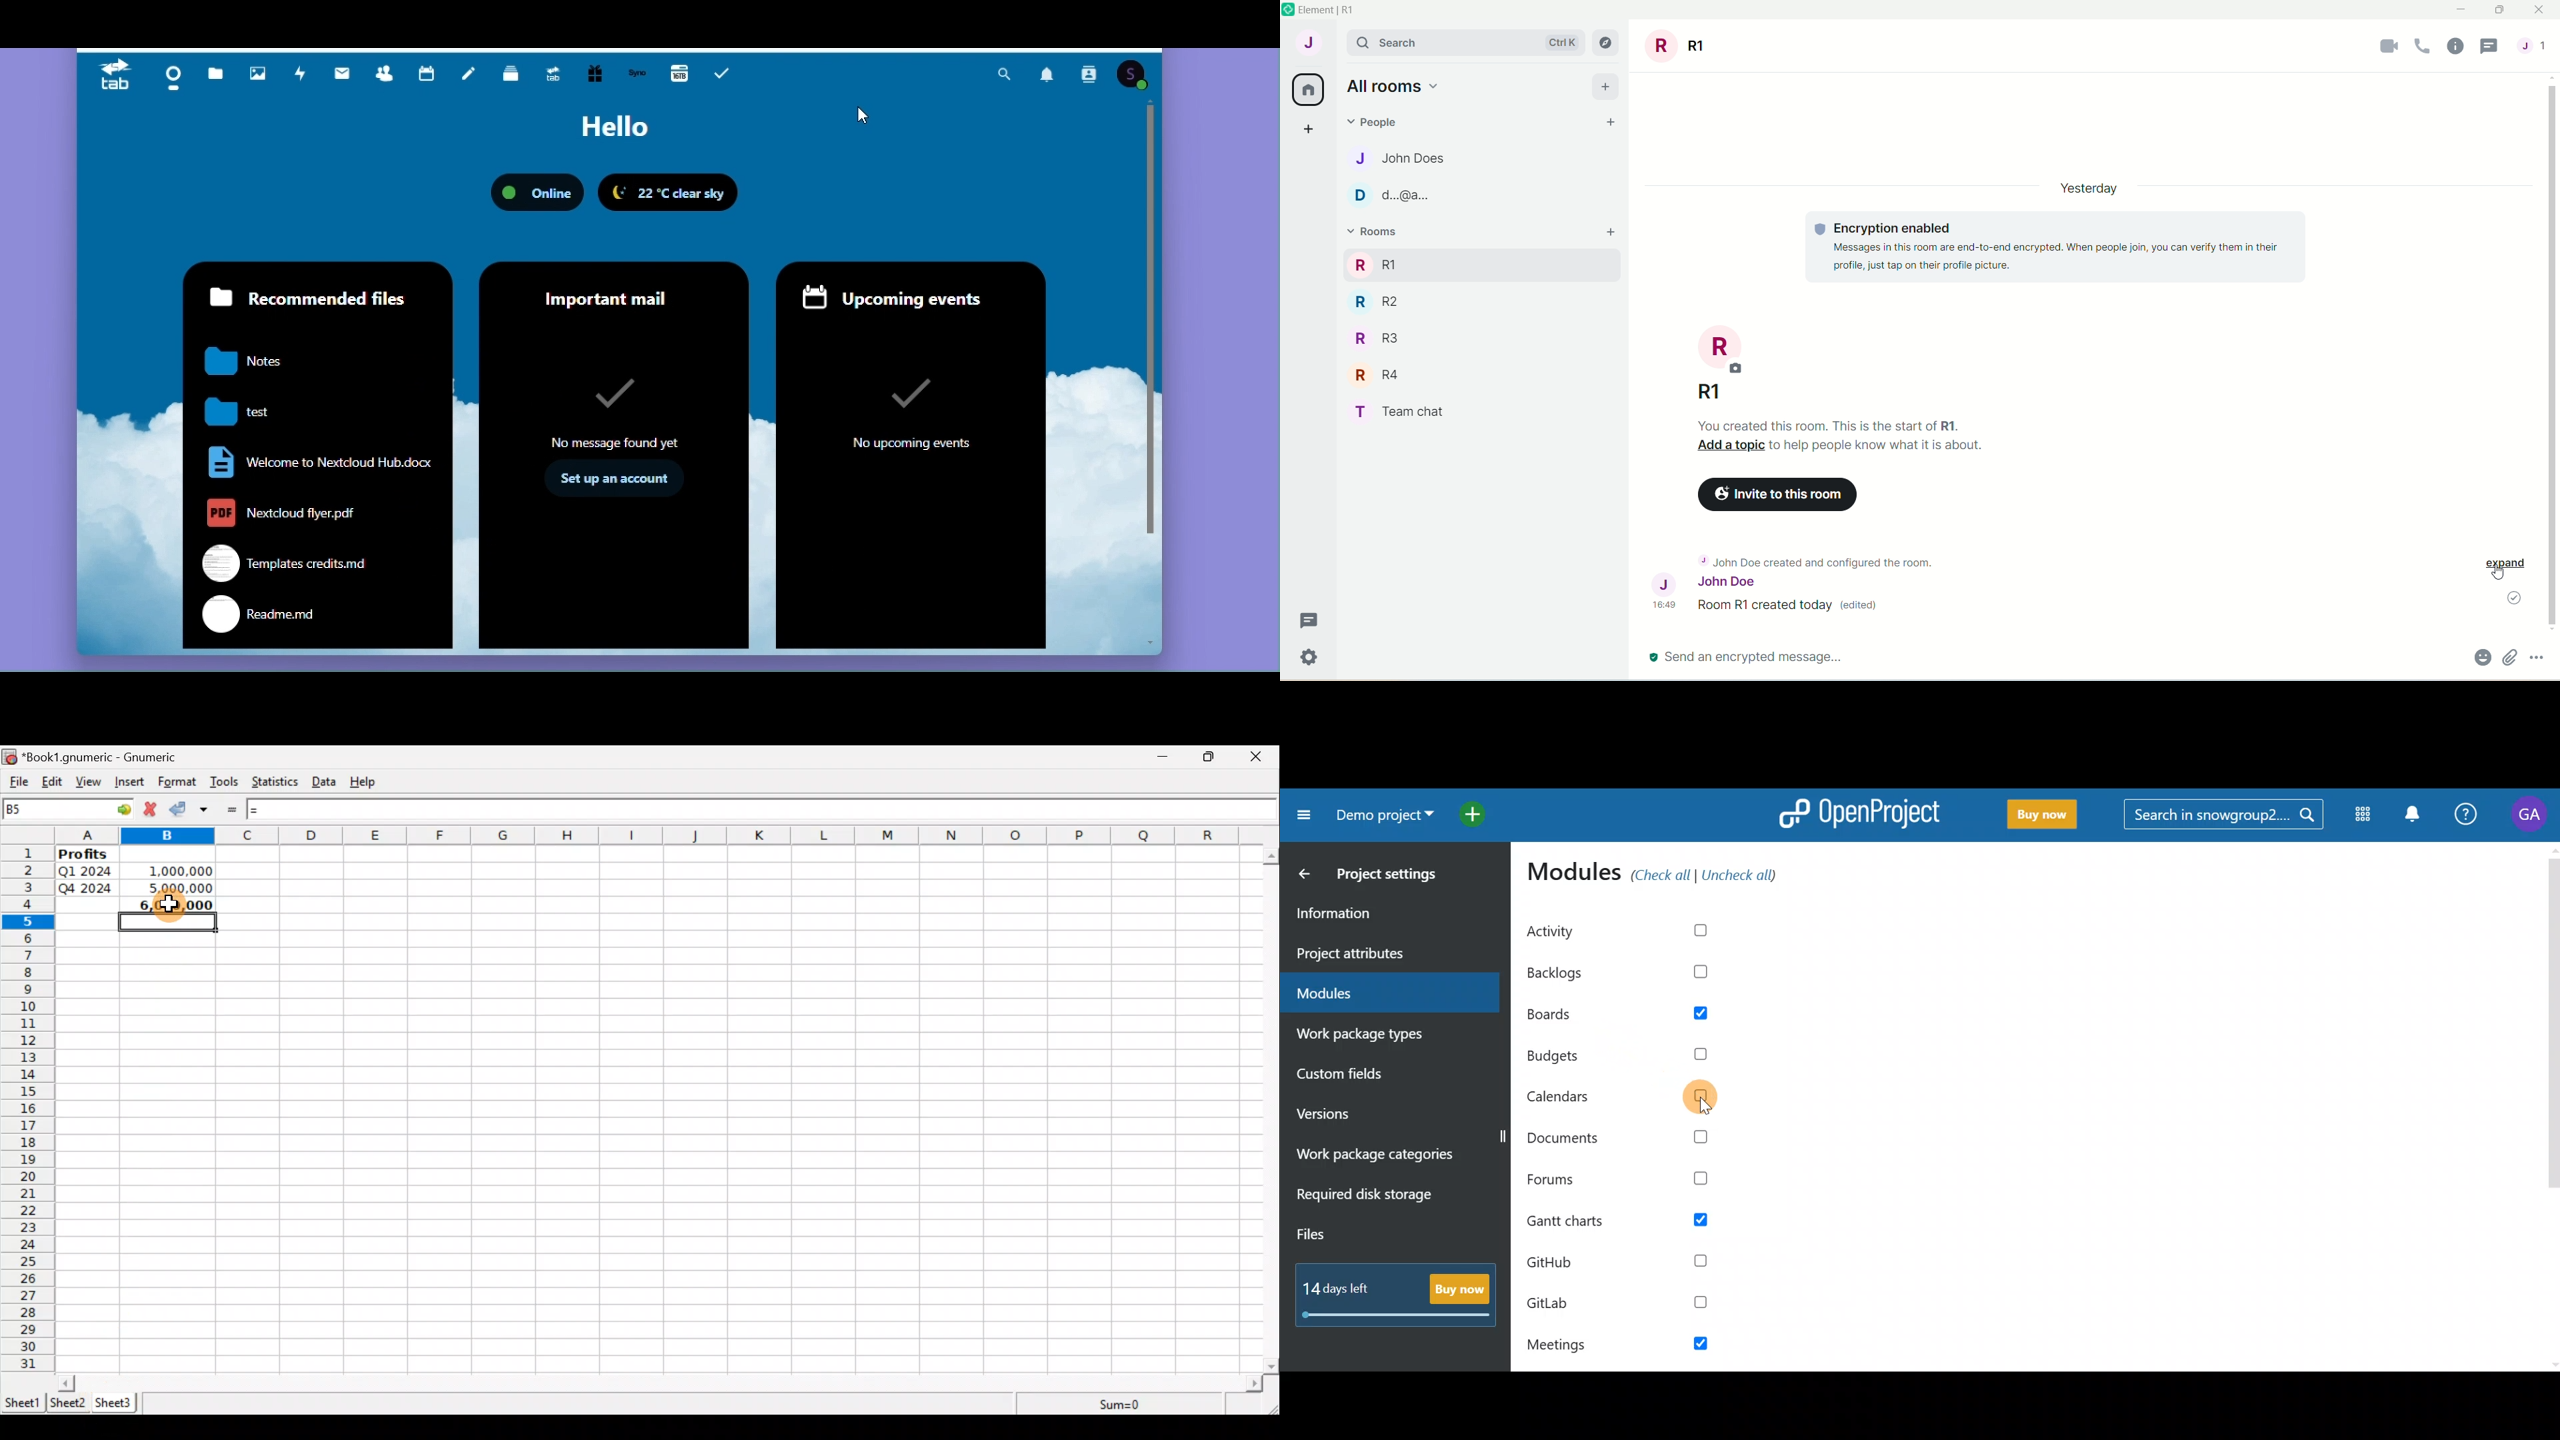 The height and width of the screenshot is (1456, 2576). I want to click on Contact search, so click(1088, 76).